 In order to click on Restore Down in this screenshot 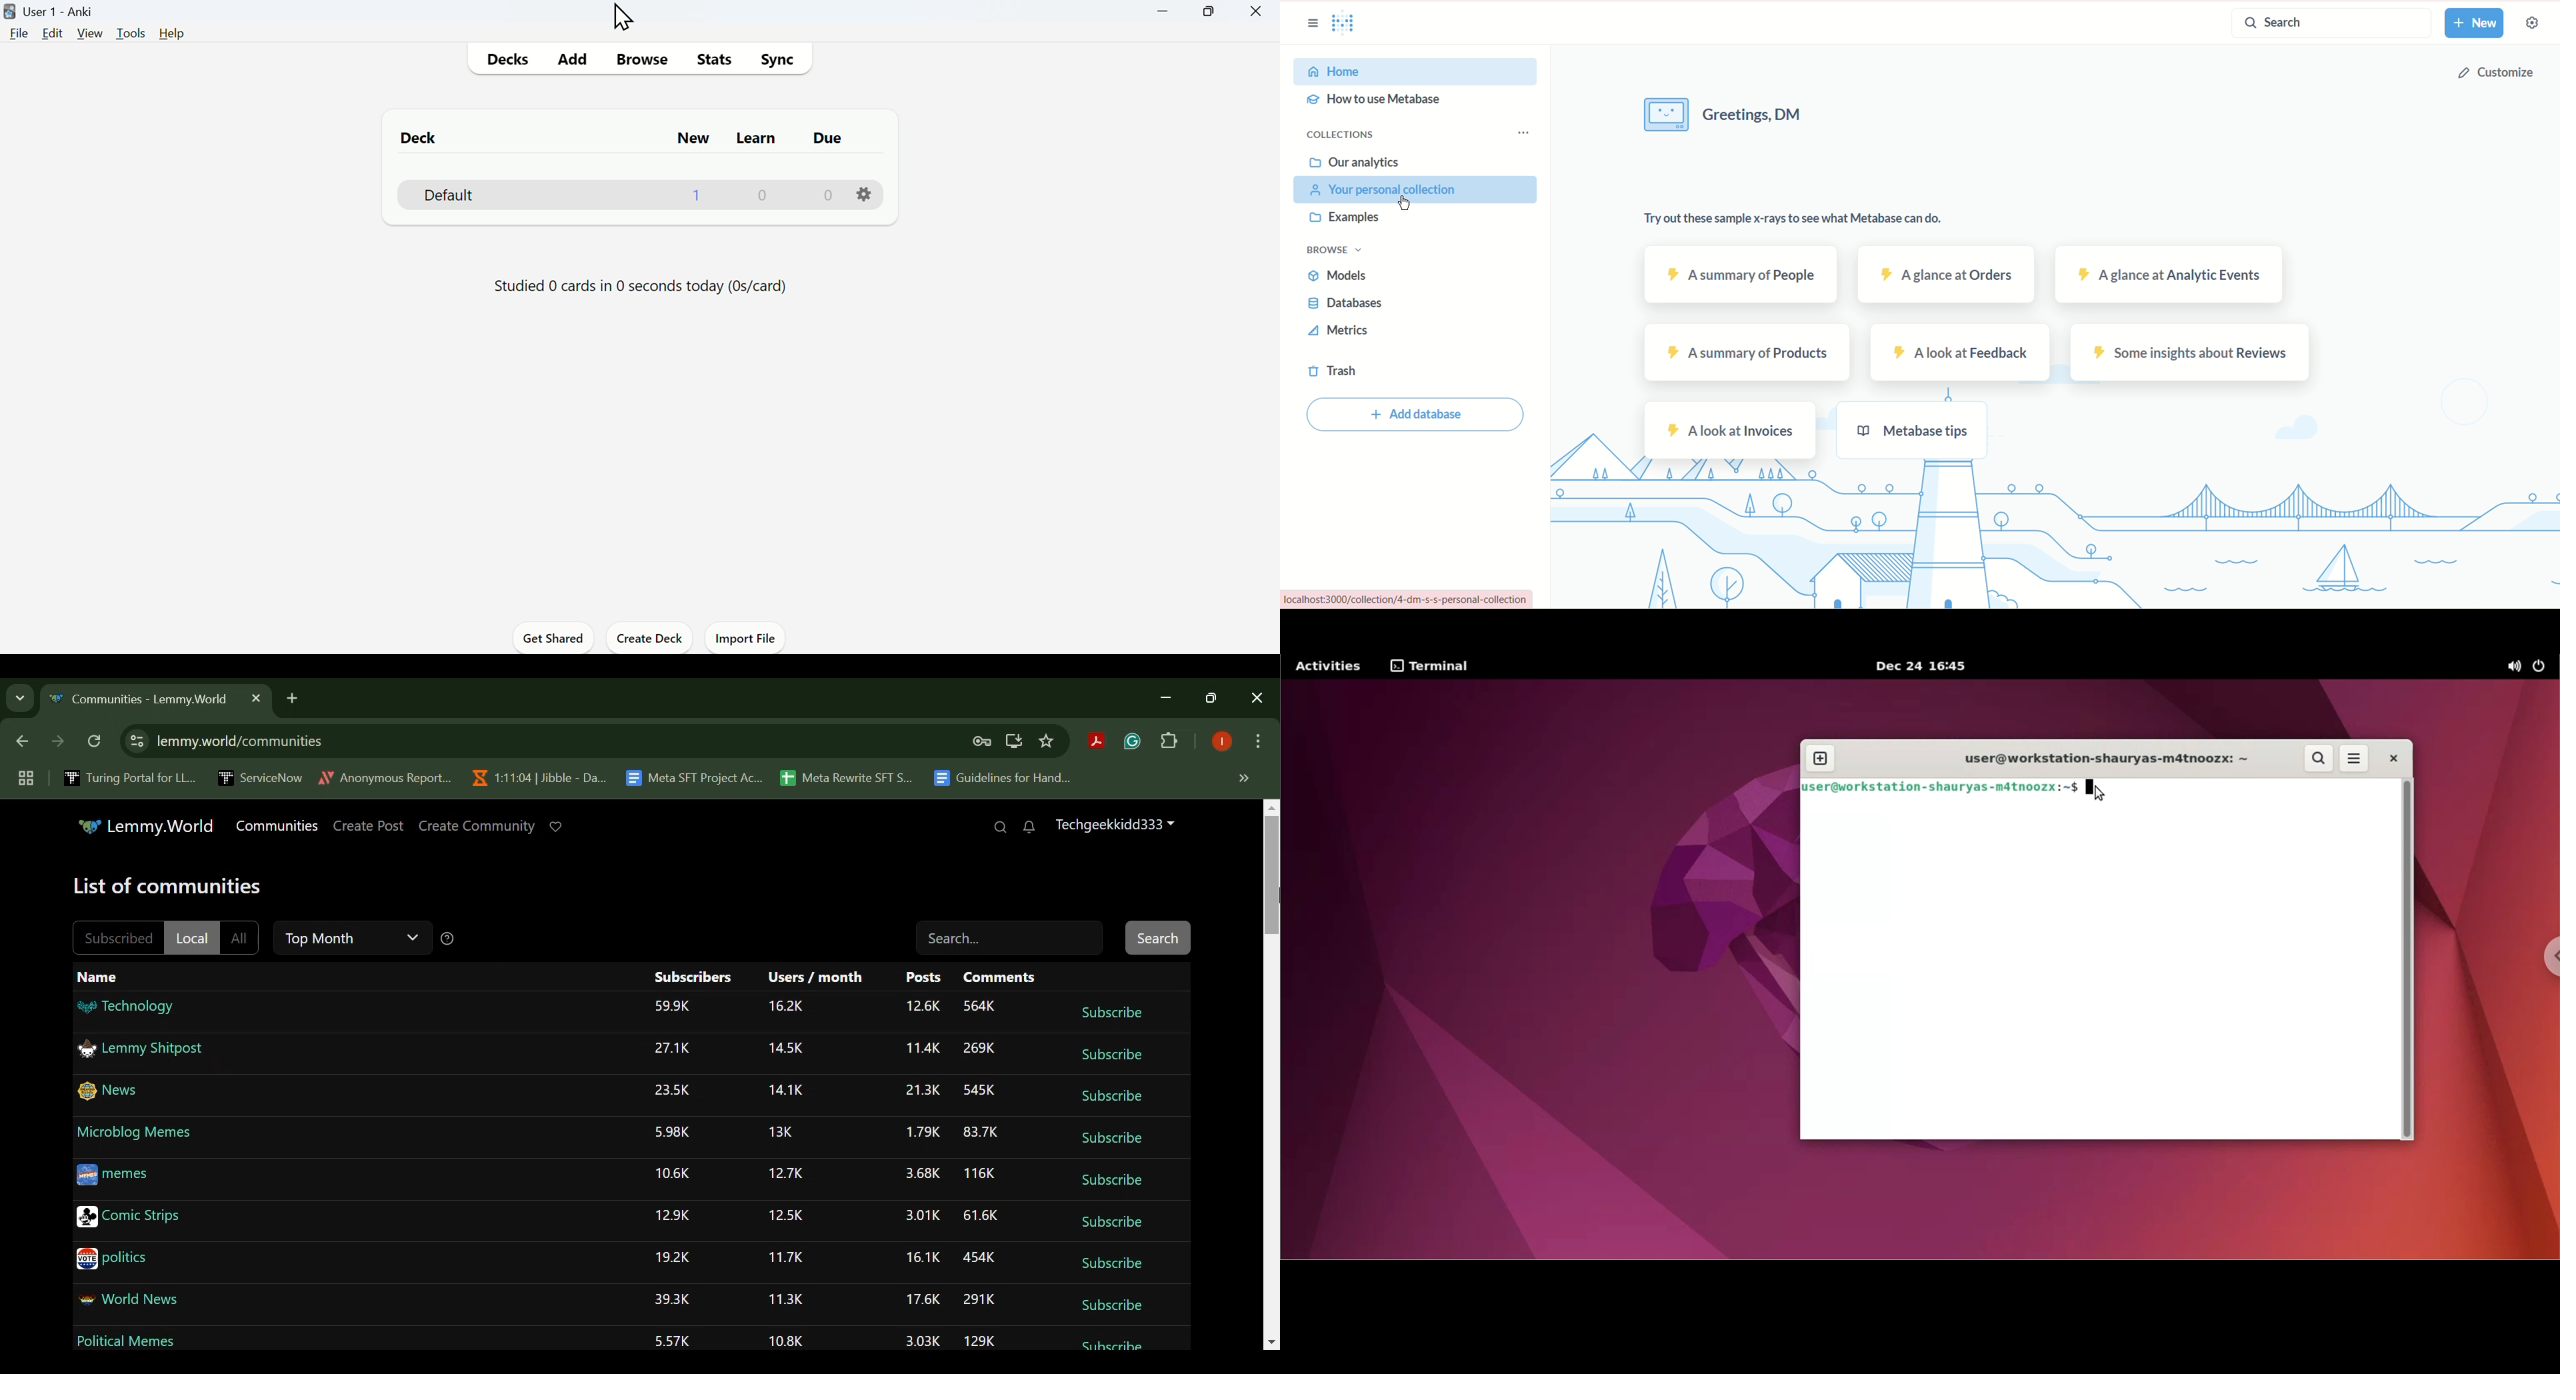, I will do `click(1170, 697)`.